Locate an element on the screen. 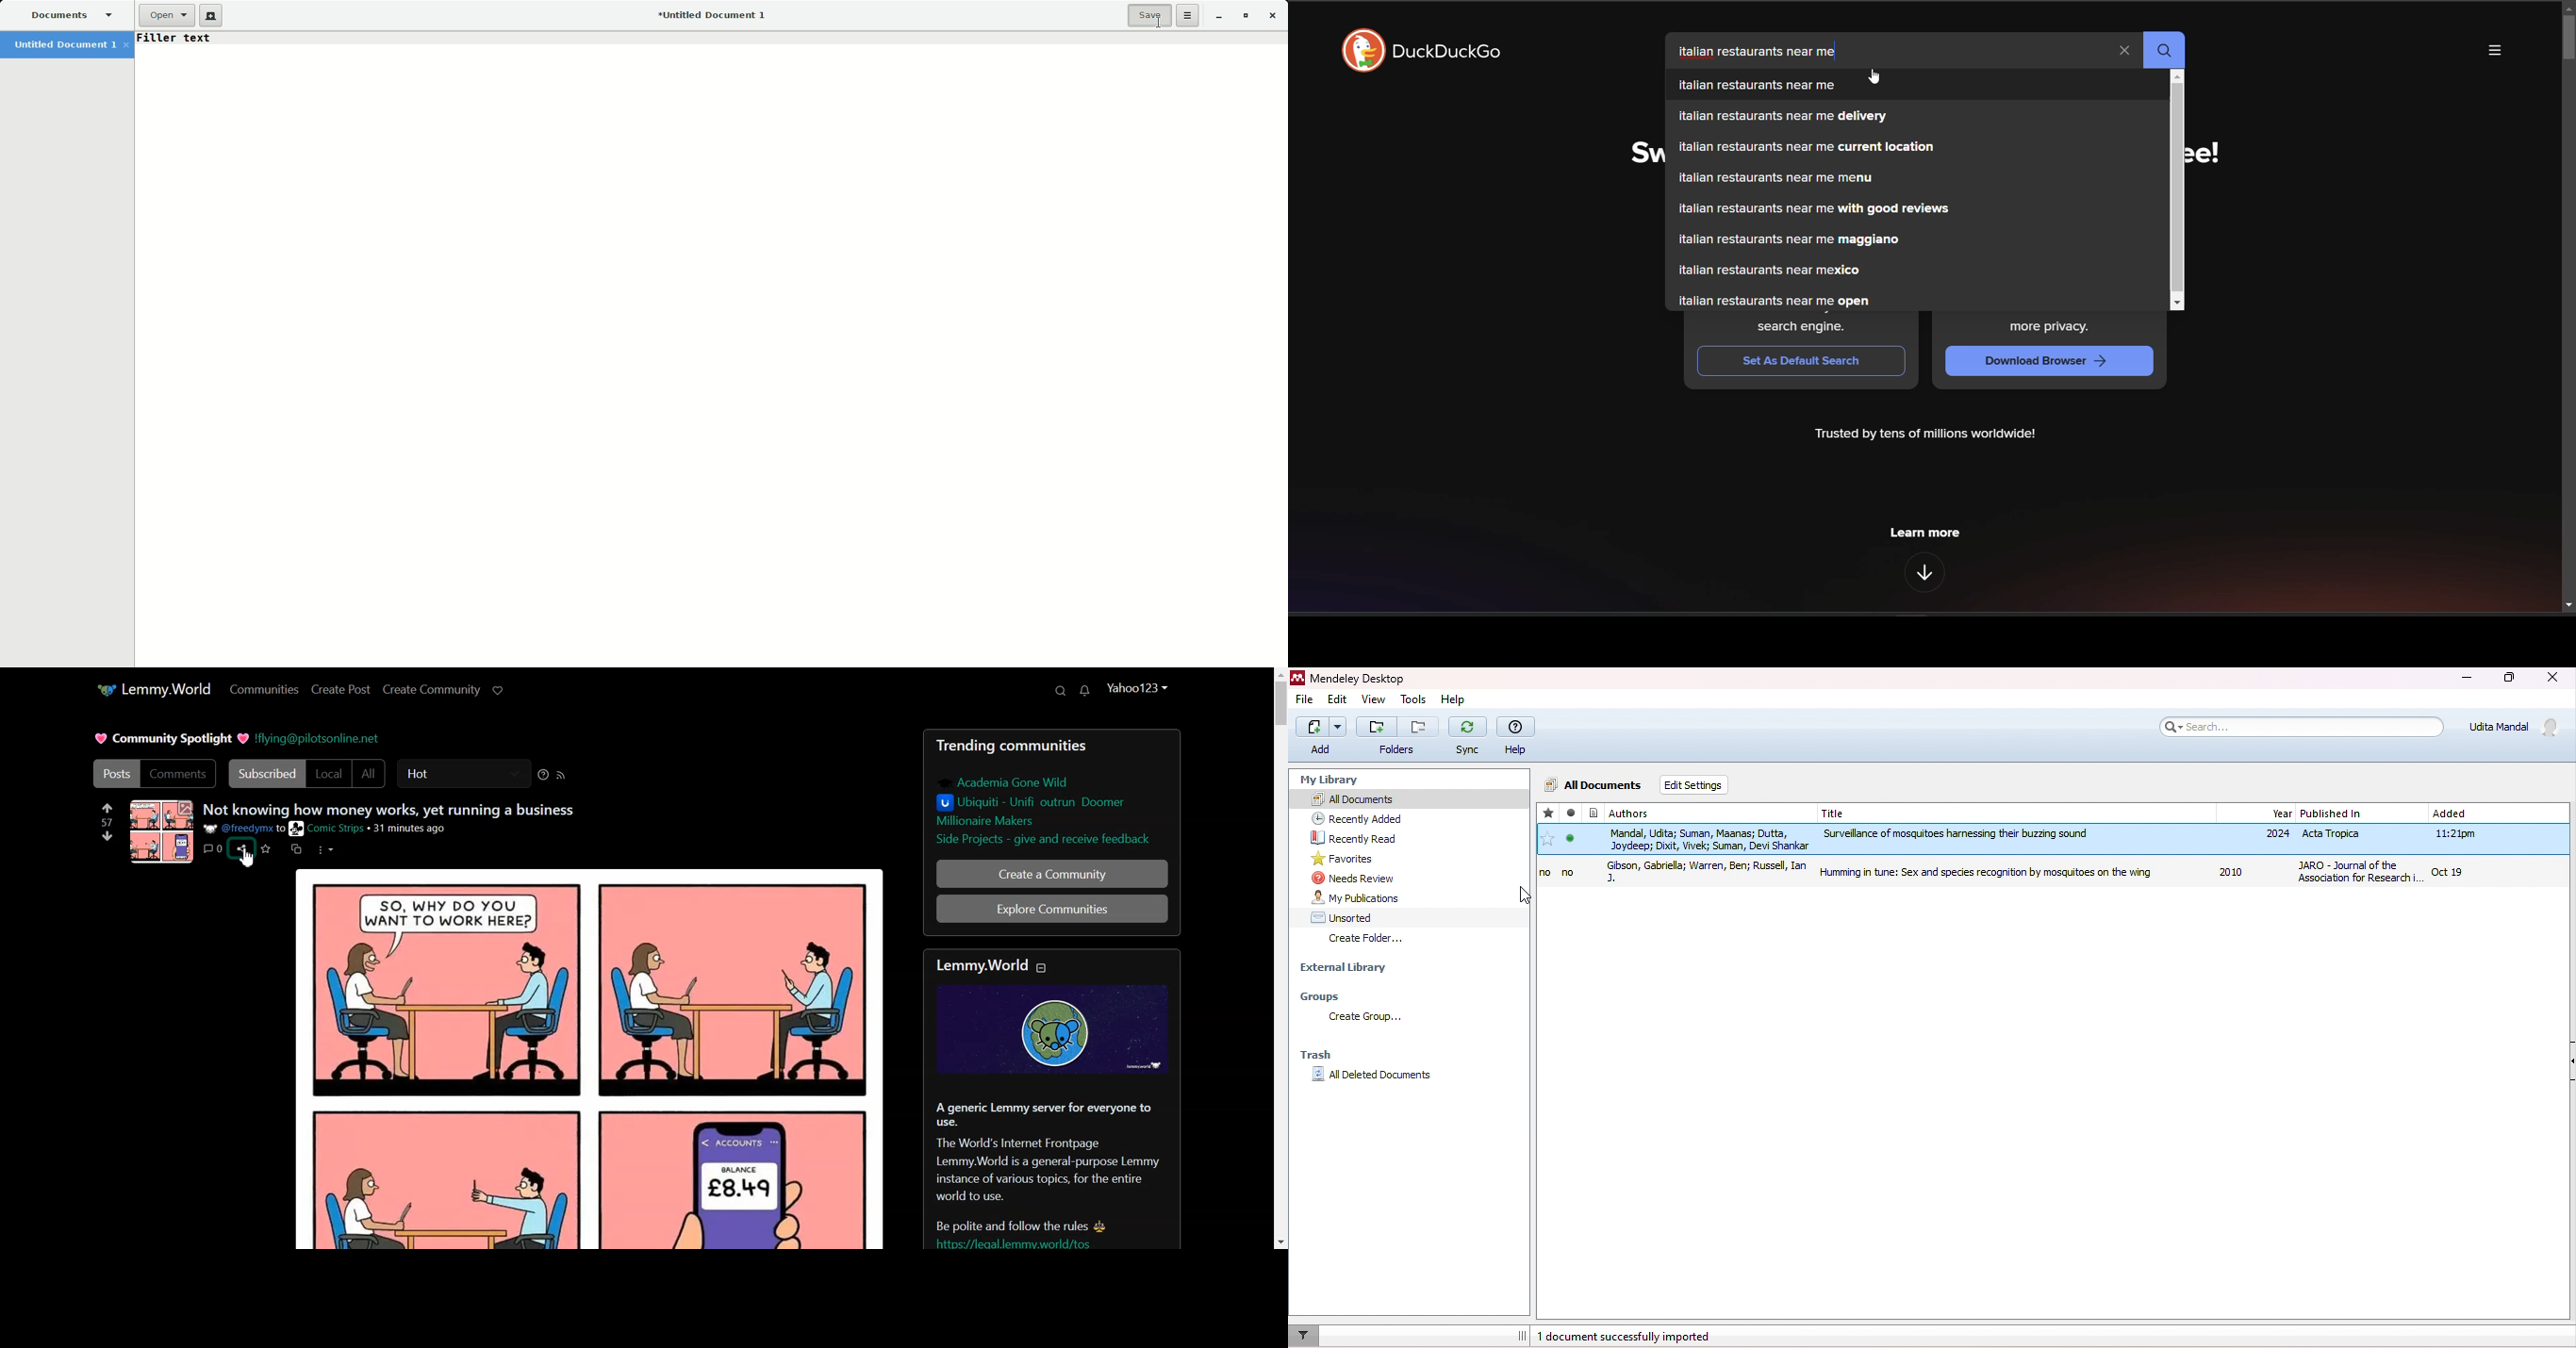 Image resolution: width=2576 pixels, height=1372 pixels. unsorted is located at coordinates (1345, 919).